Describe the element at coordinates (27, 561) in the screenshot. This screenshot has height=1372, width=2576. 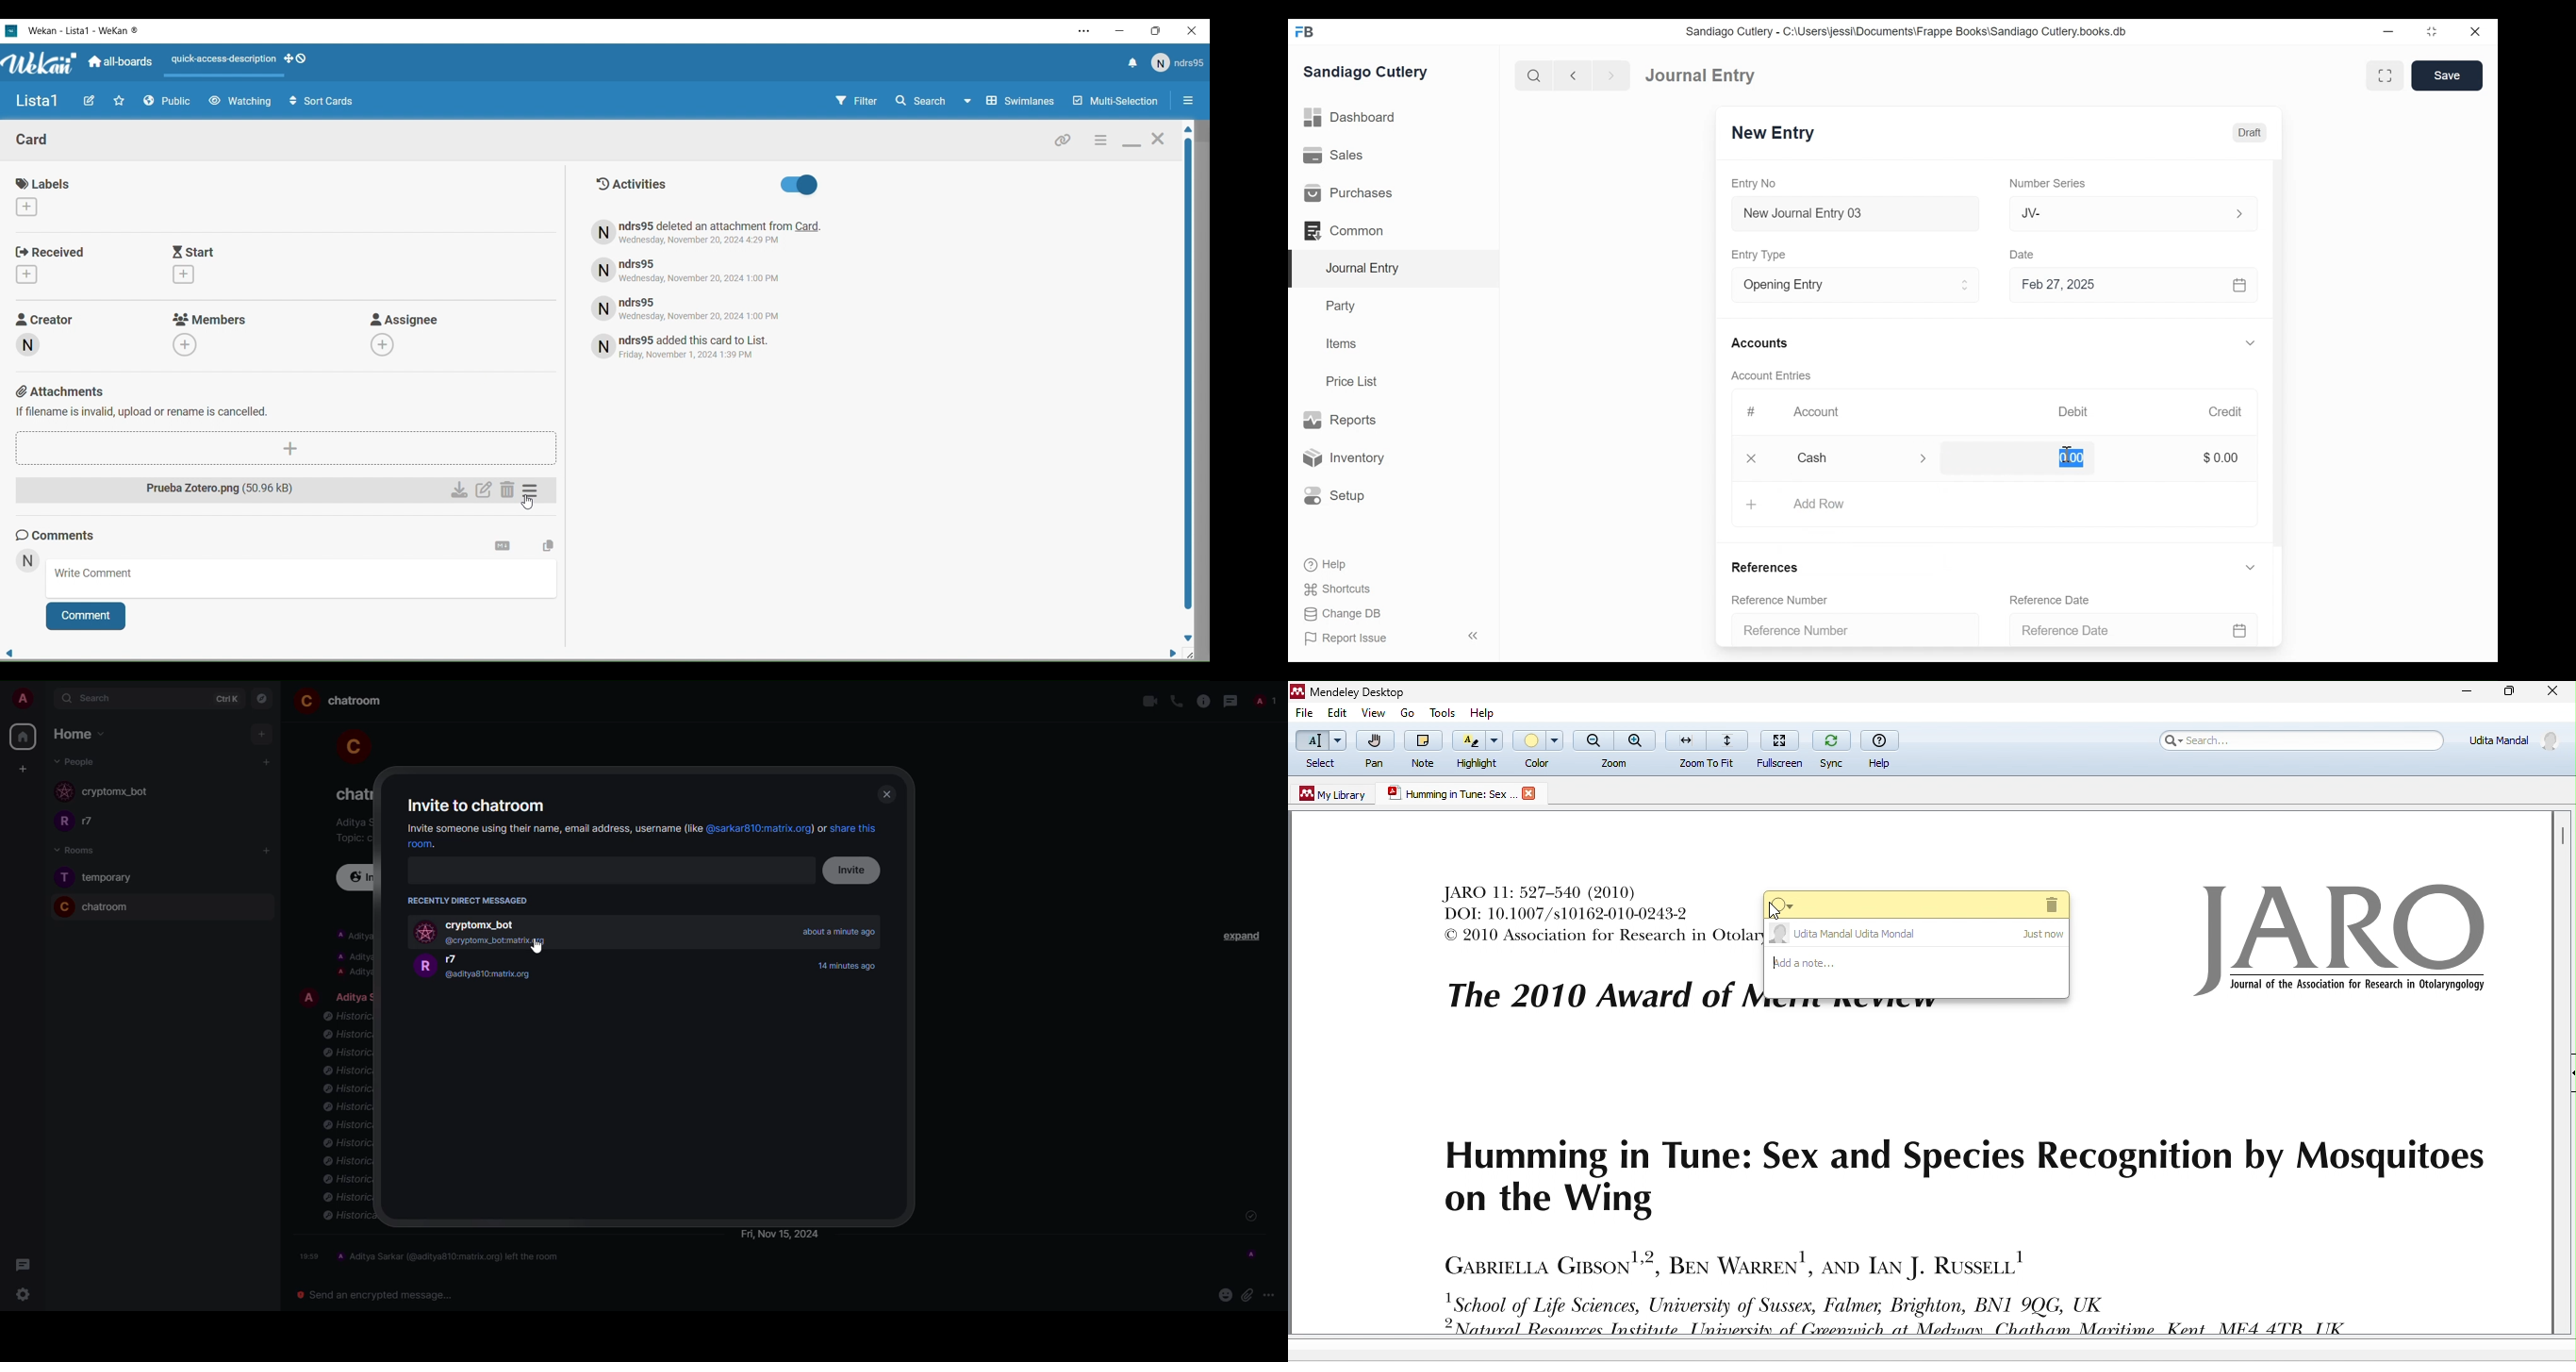
I see `User` at that location.